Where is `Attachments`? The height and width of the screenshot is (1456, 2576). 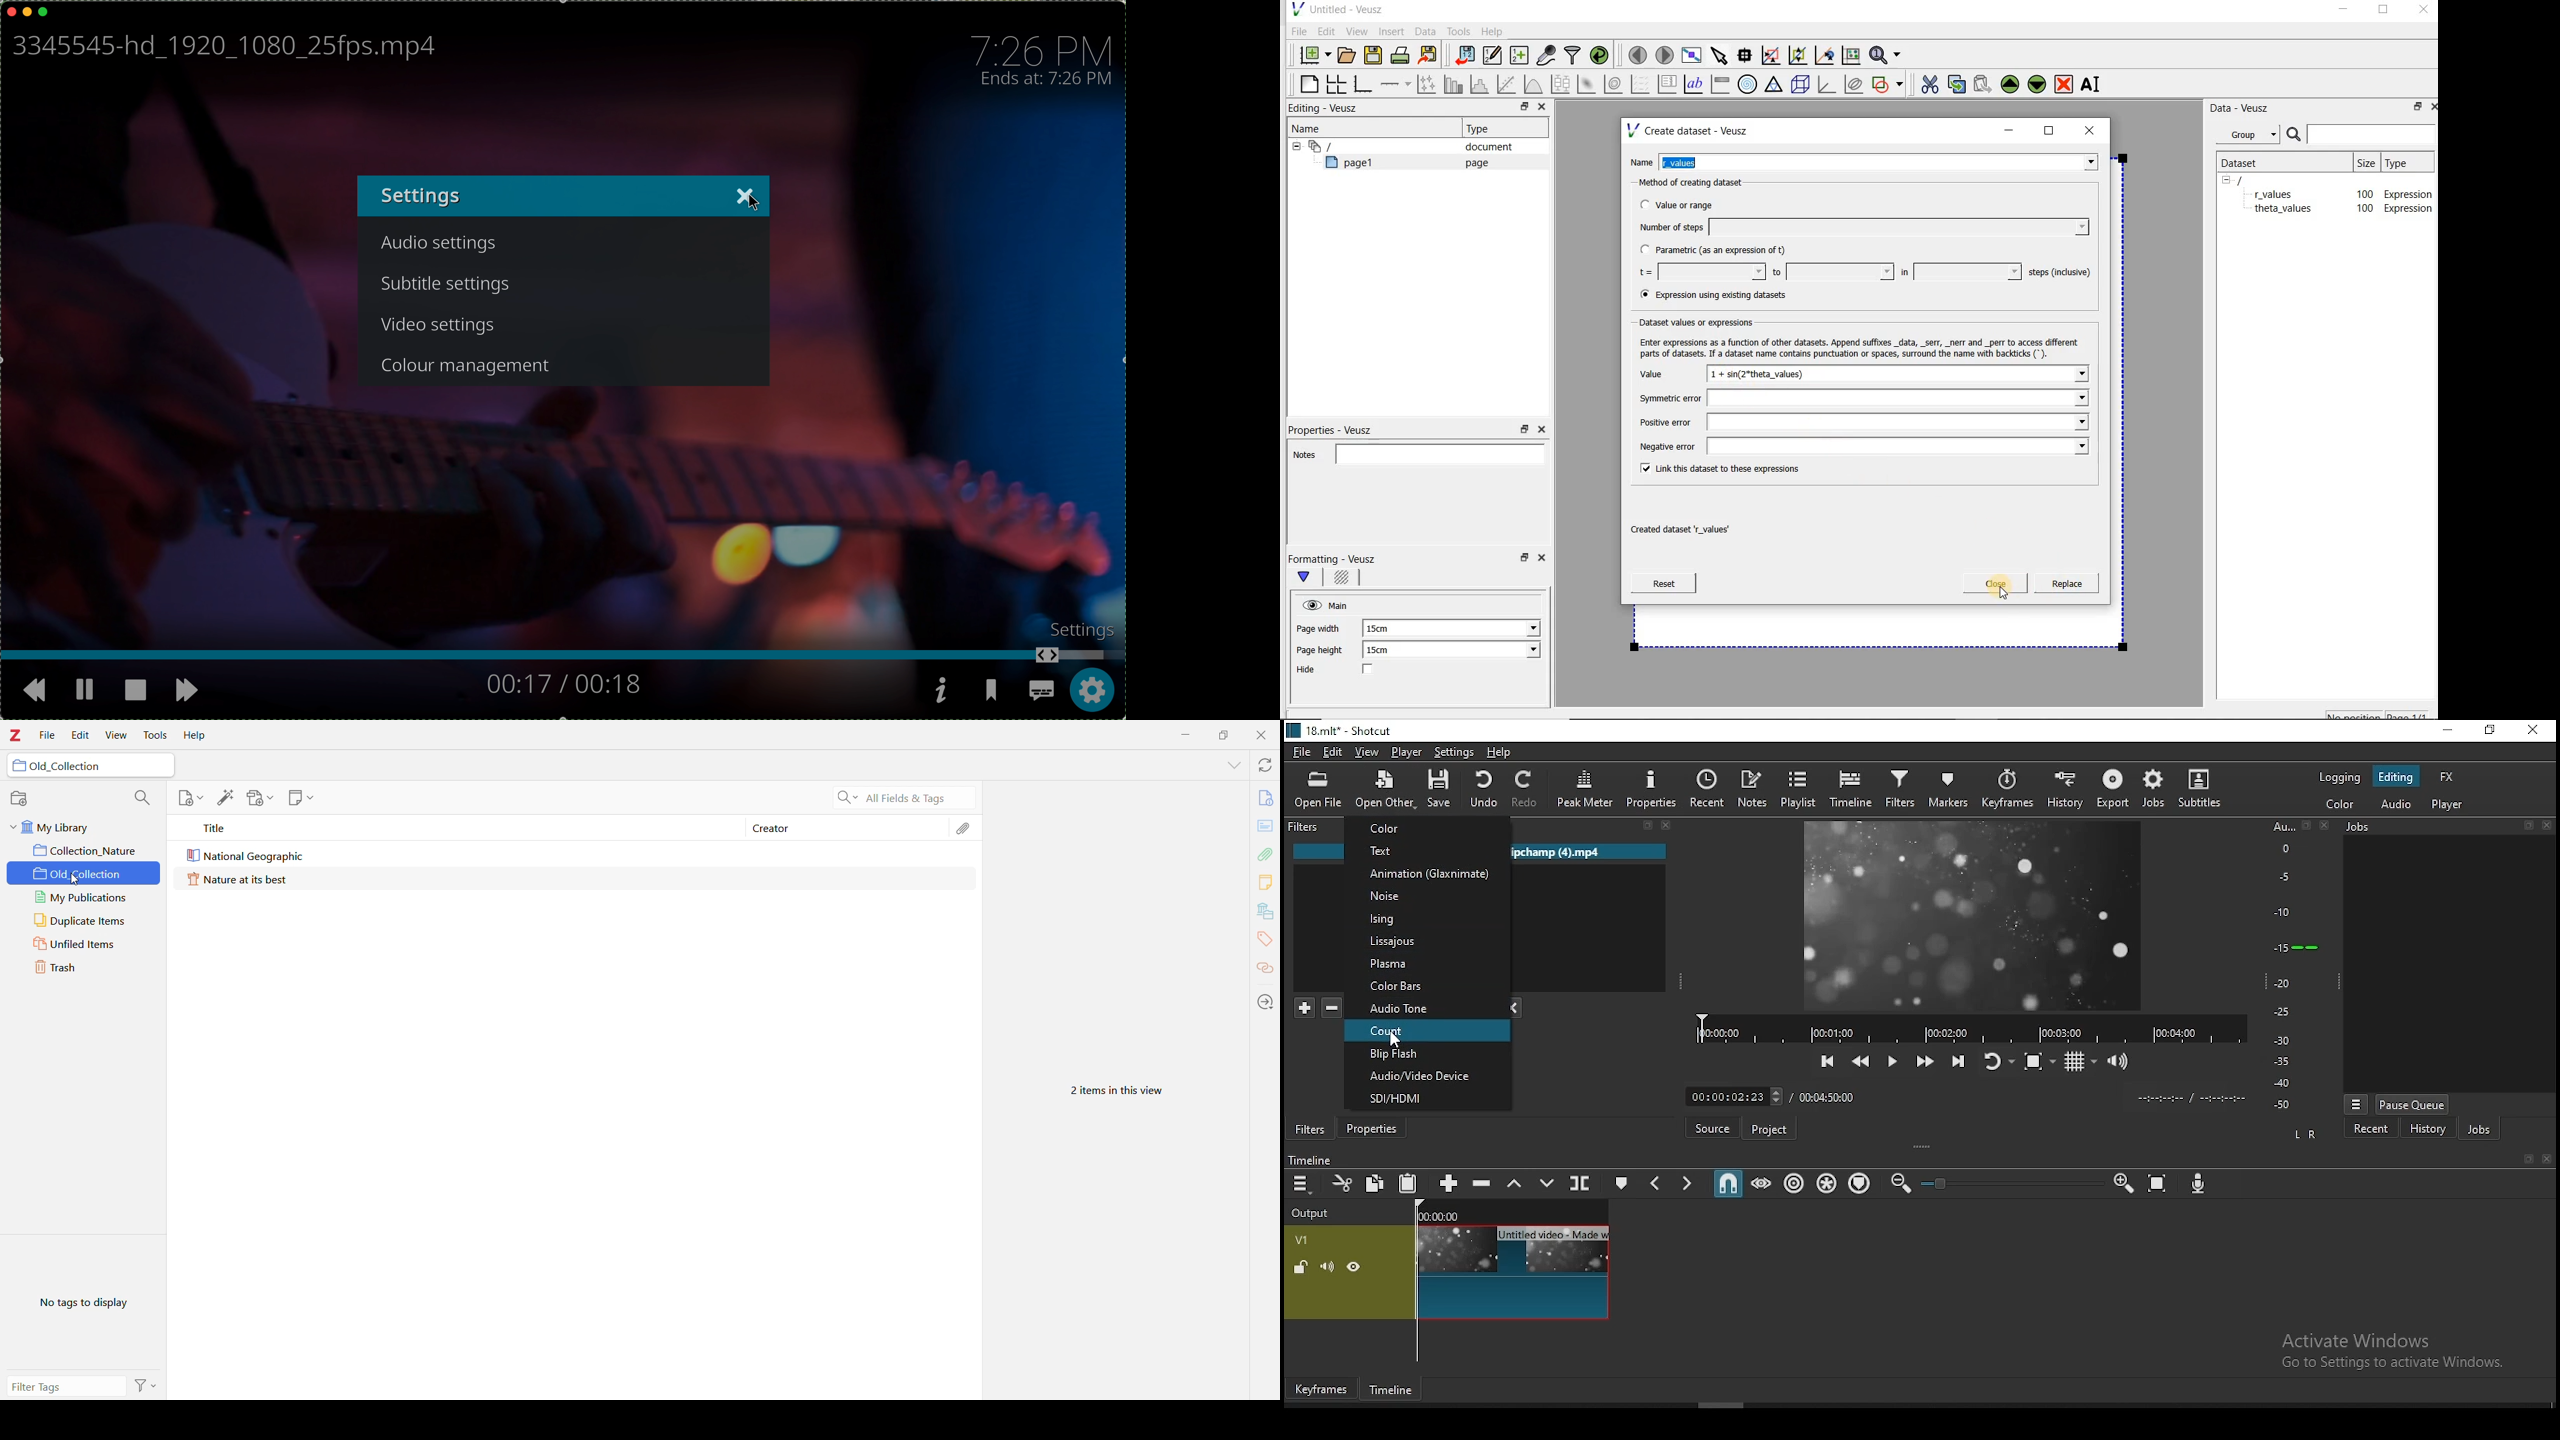 Attachments is located at coordinates (1266, 853).